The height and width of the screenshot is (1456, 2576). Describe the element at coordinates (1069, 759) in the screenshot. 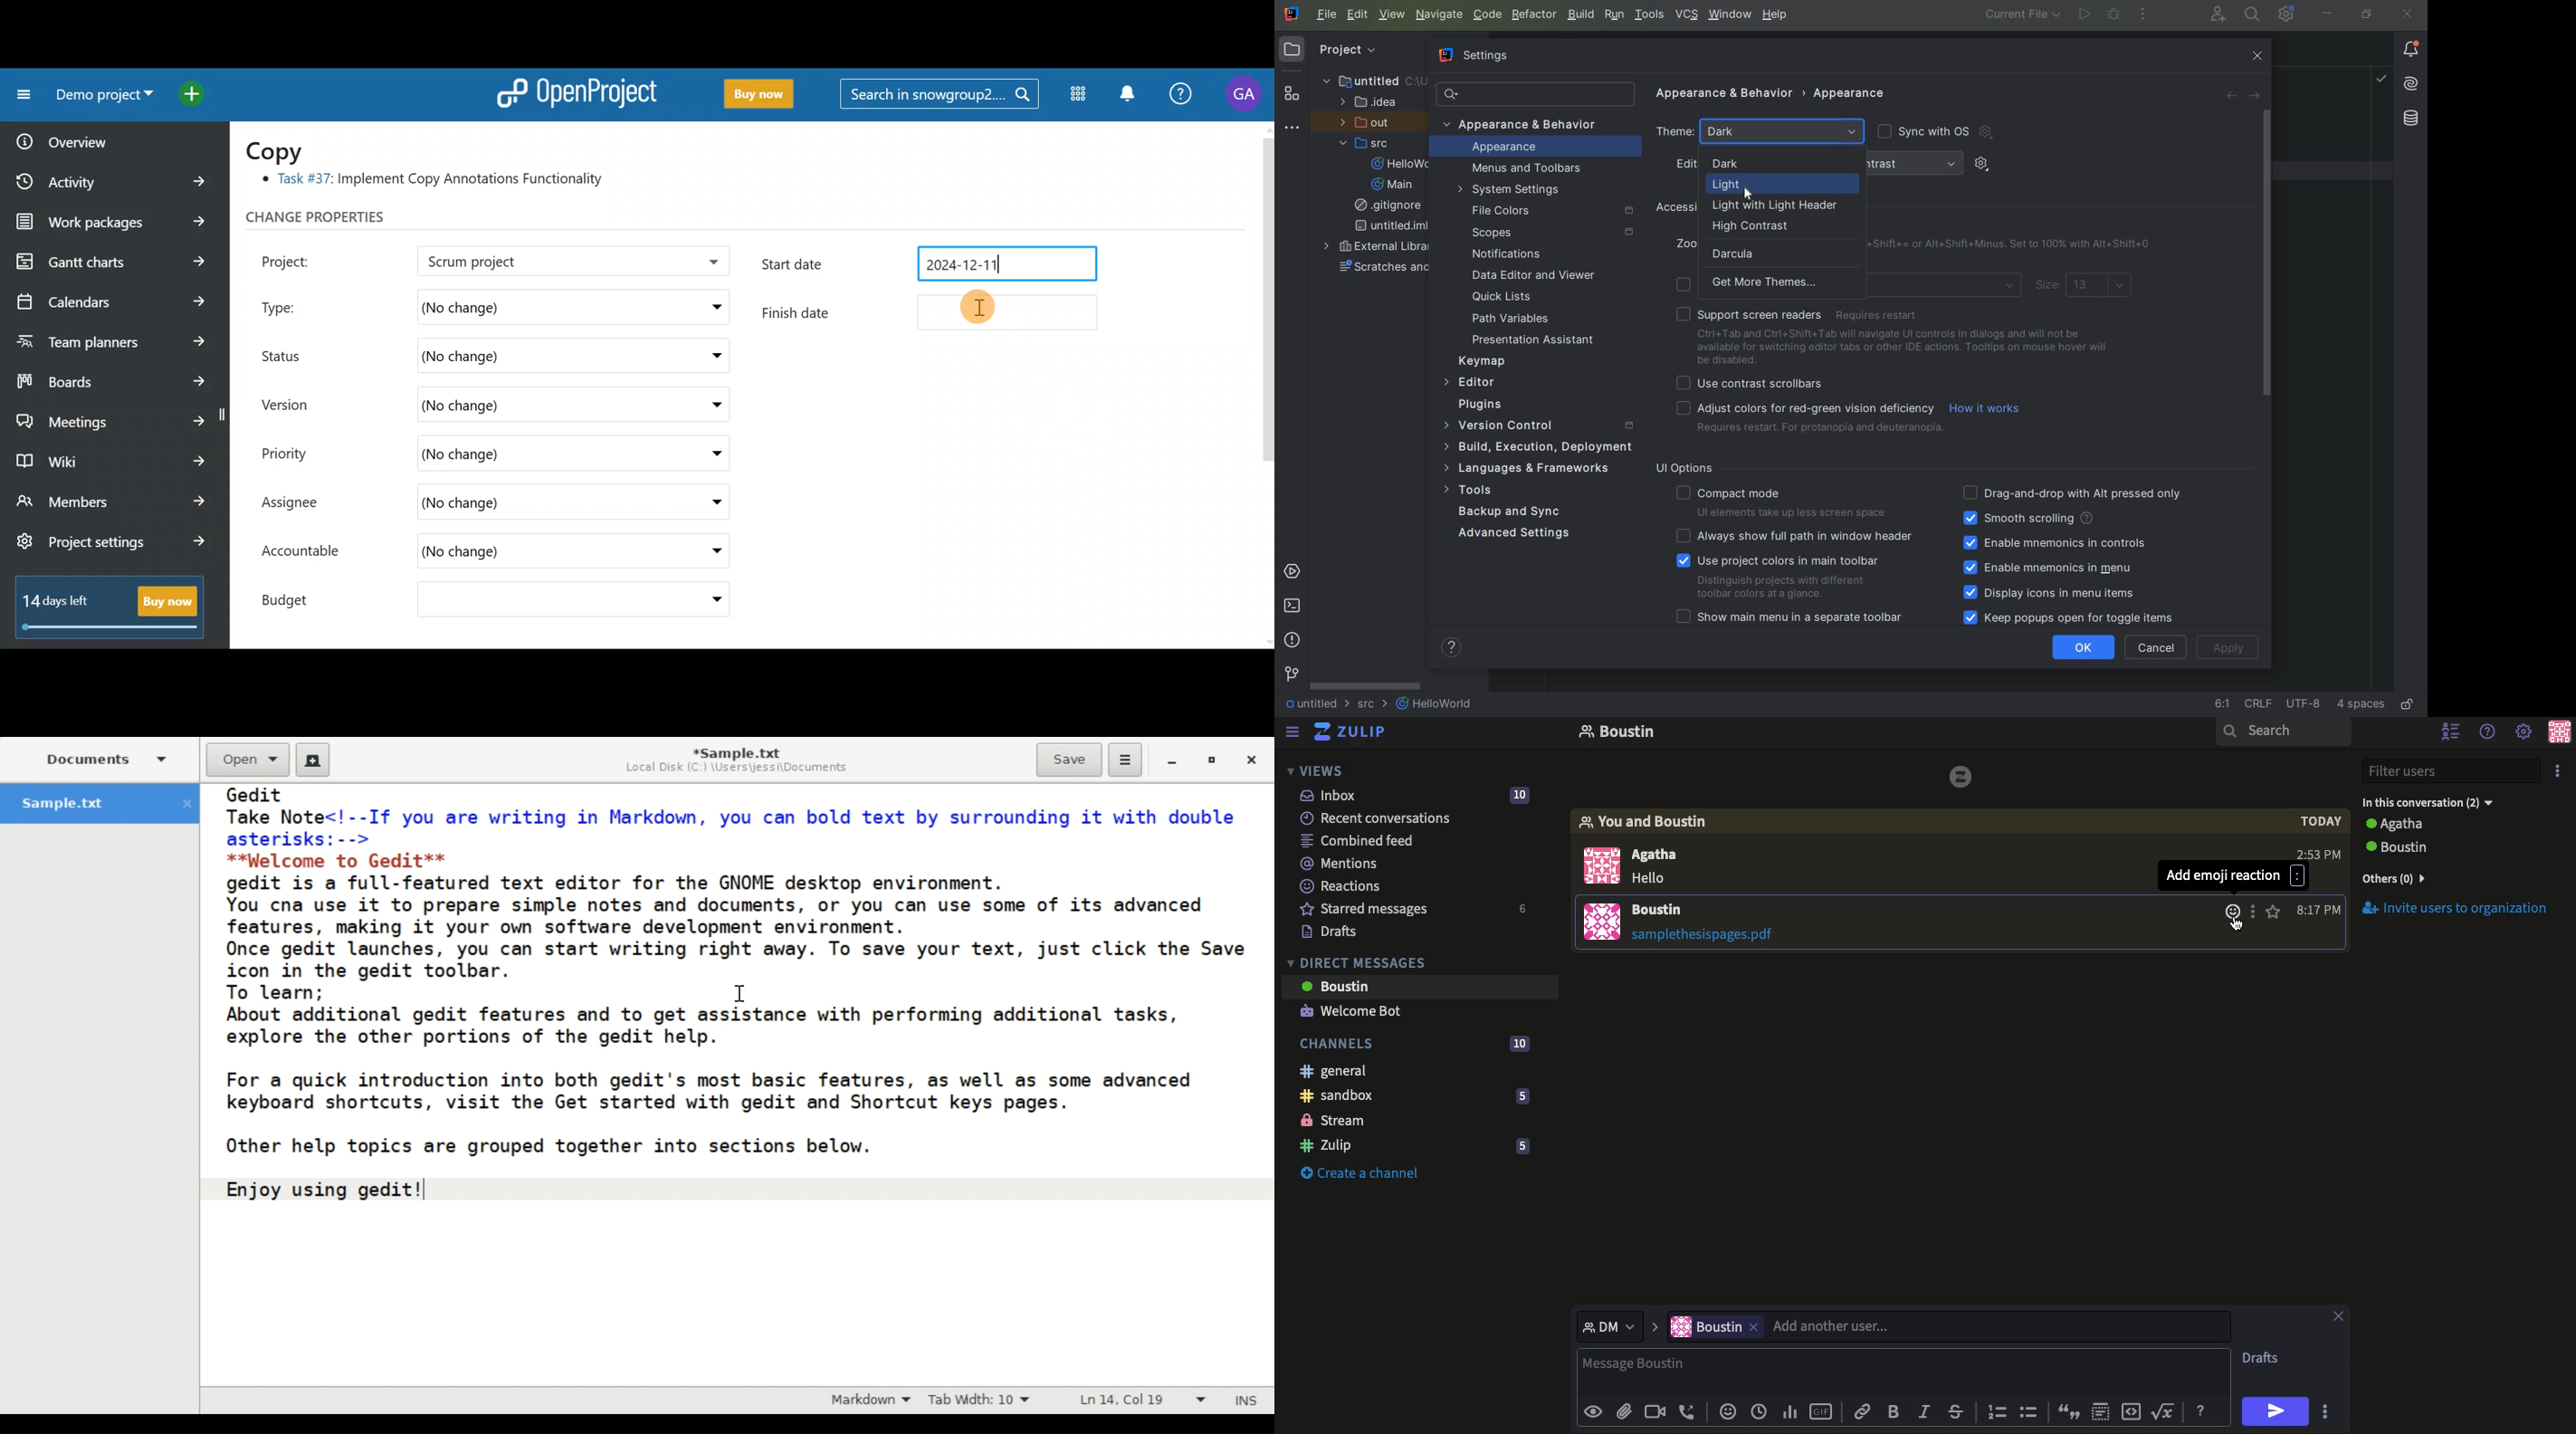

I see `Save` at that location.